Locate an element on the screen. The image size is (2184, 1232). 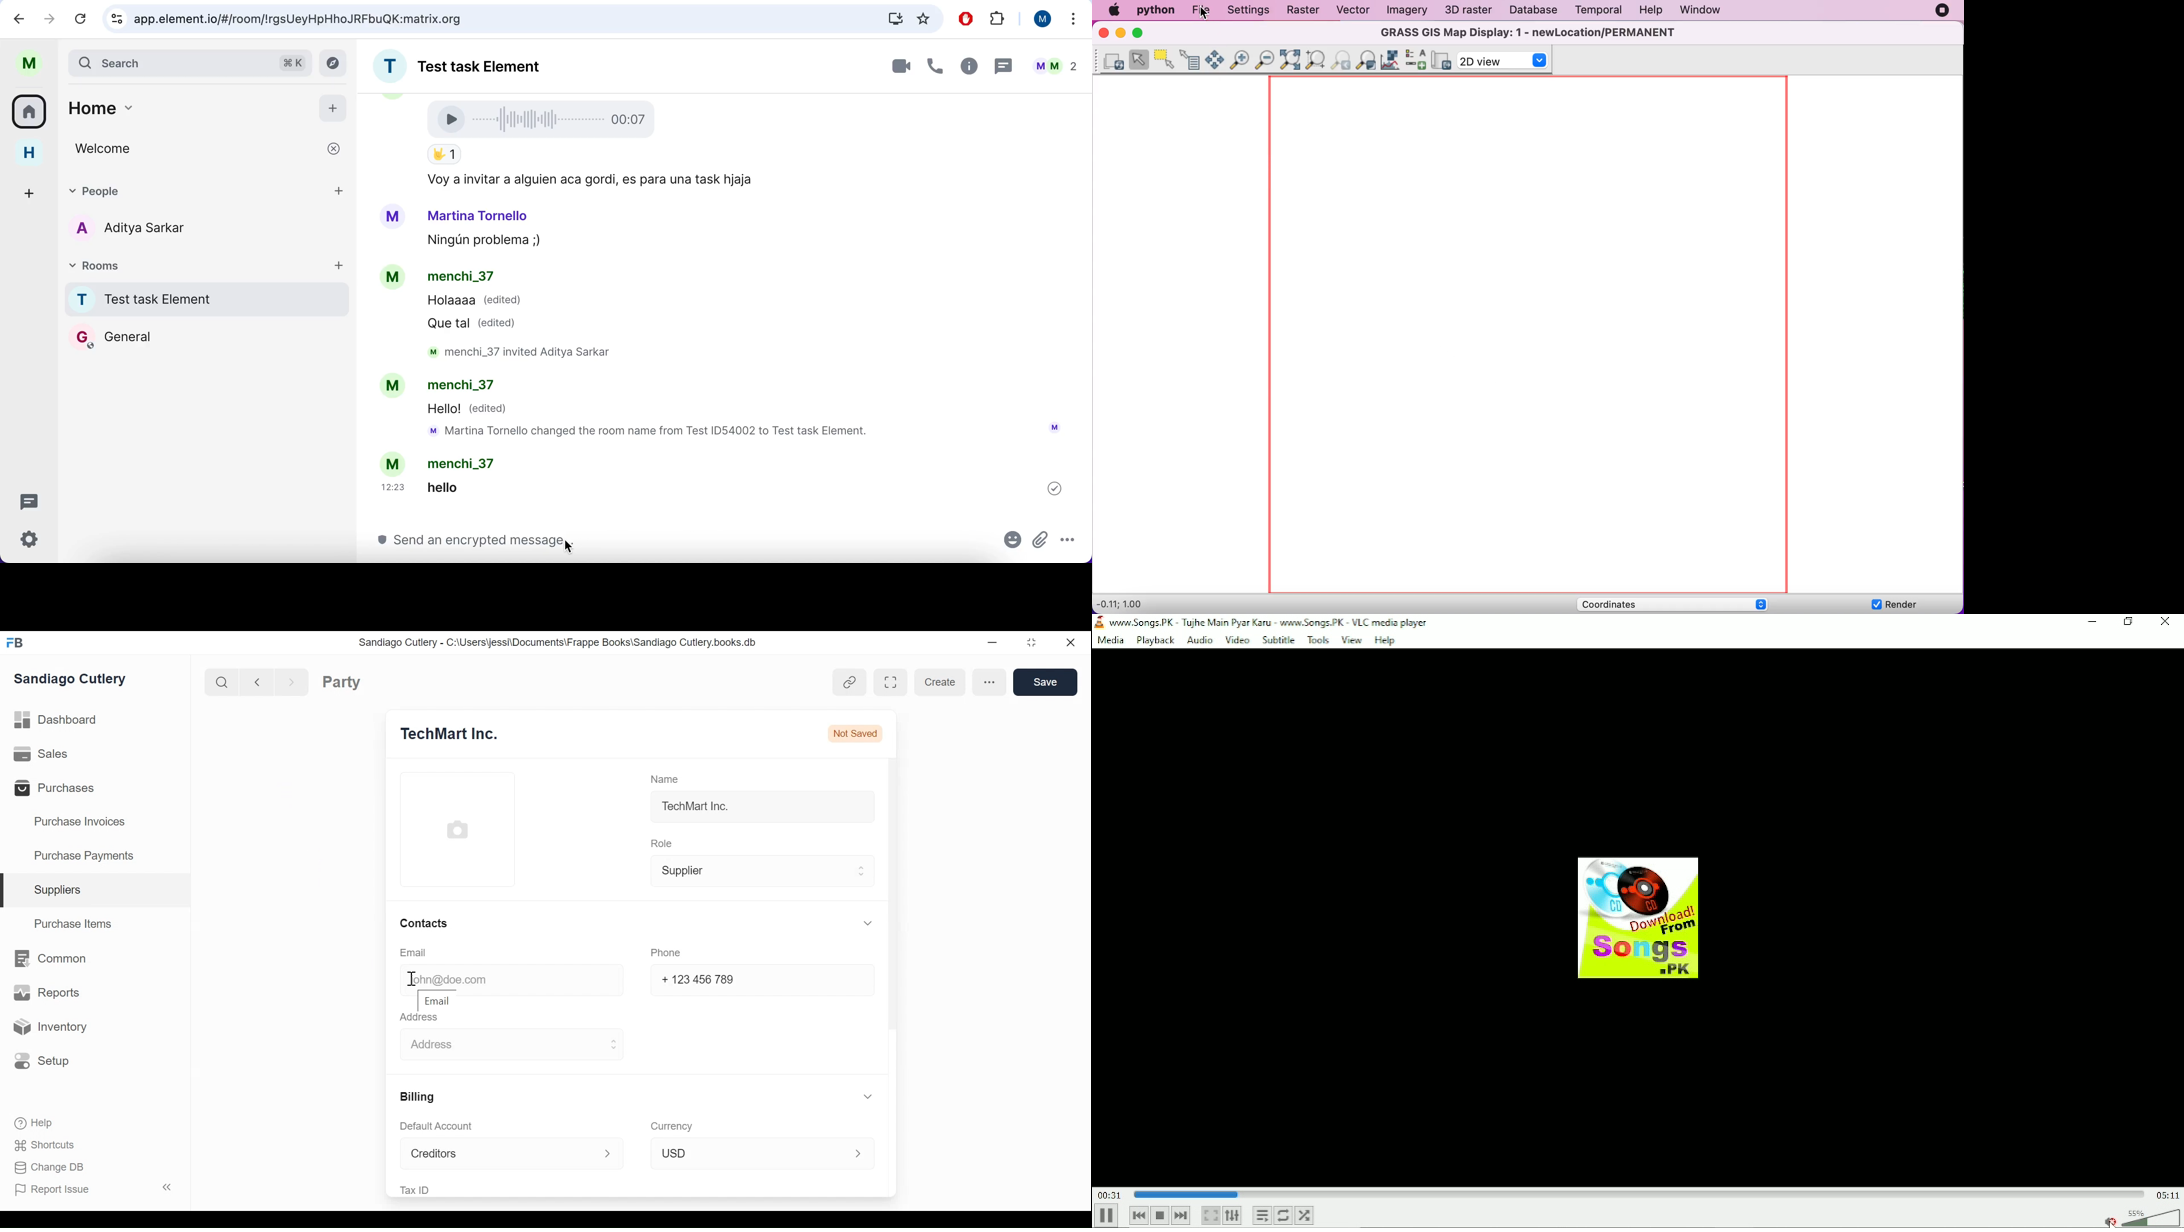
logo is located at coordinates (1102, 621).